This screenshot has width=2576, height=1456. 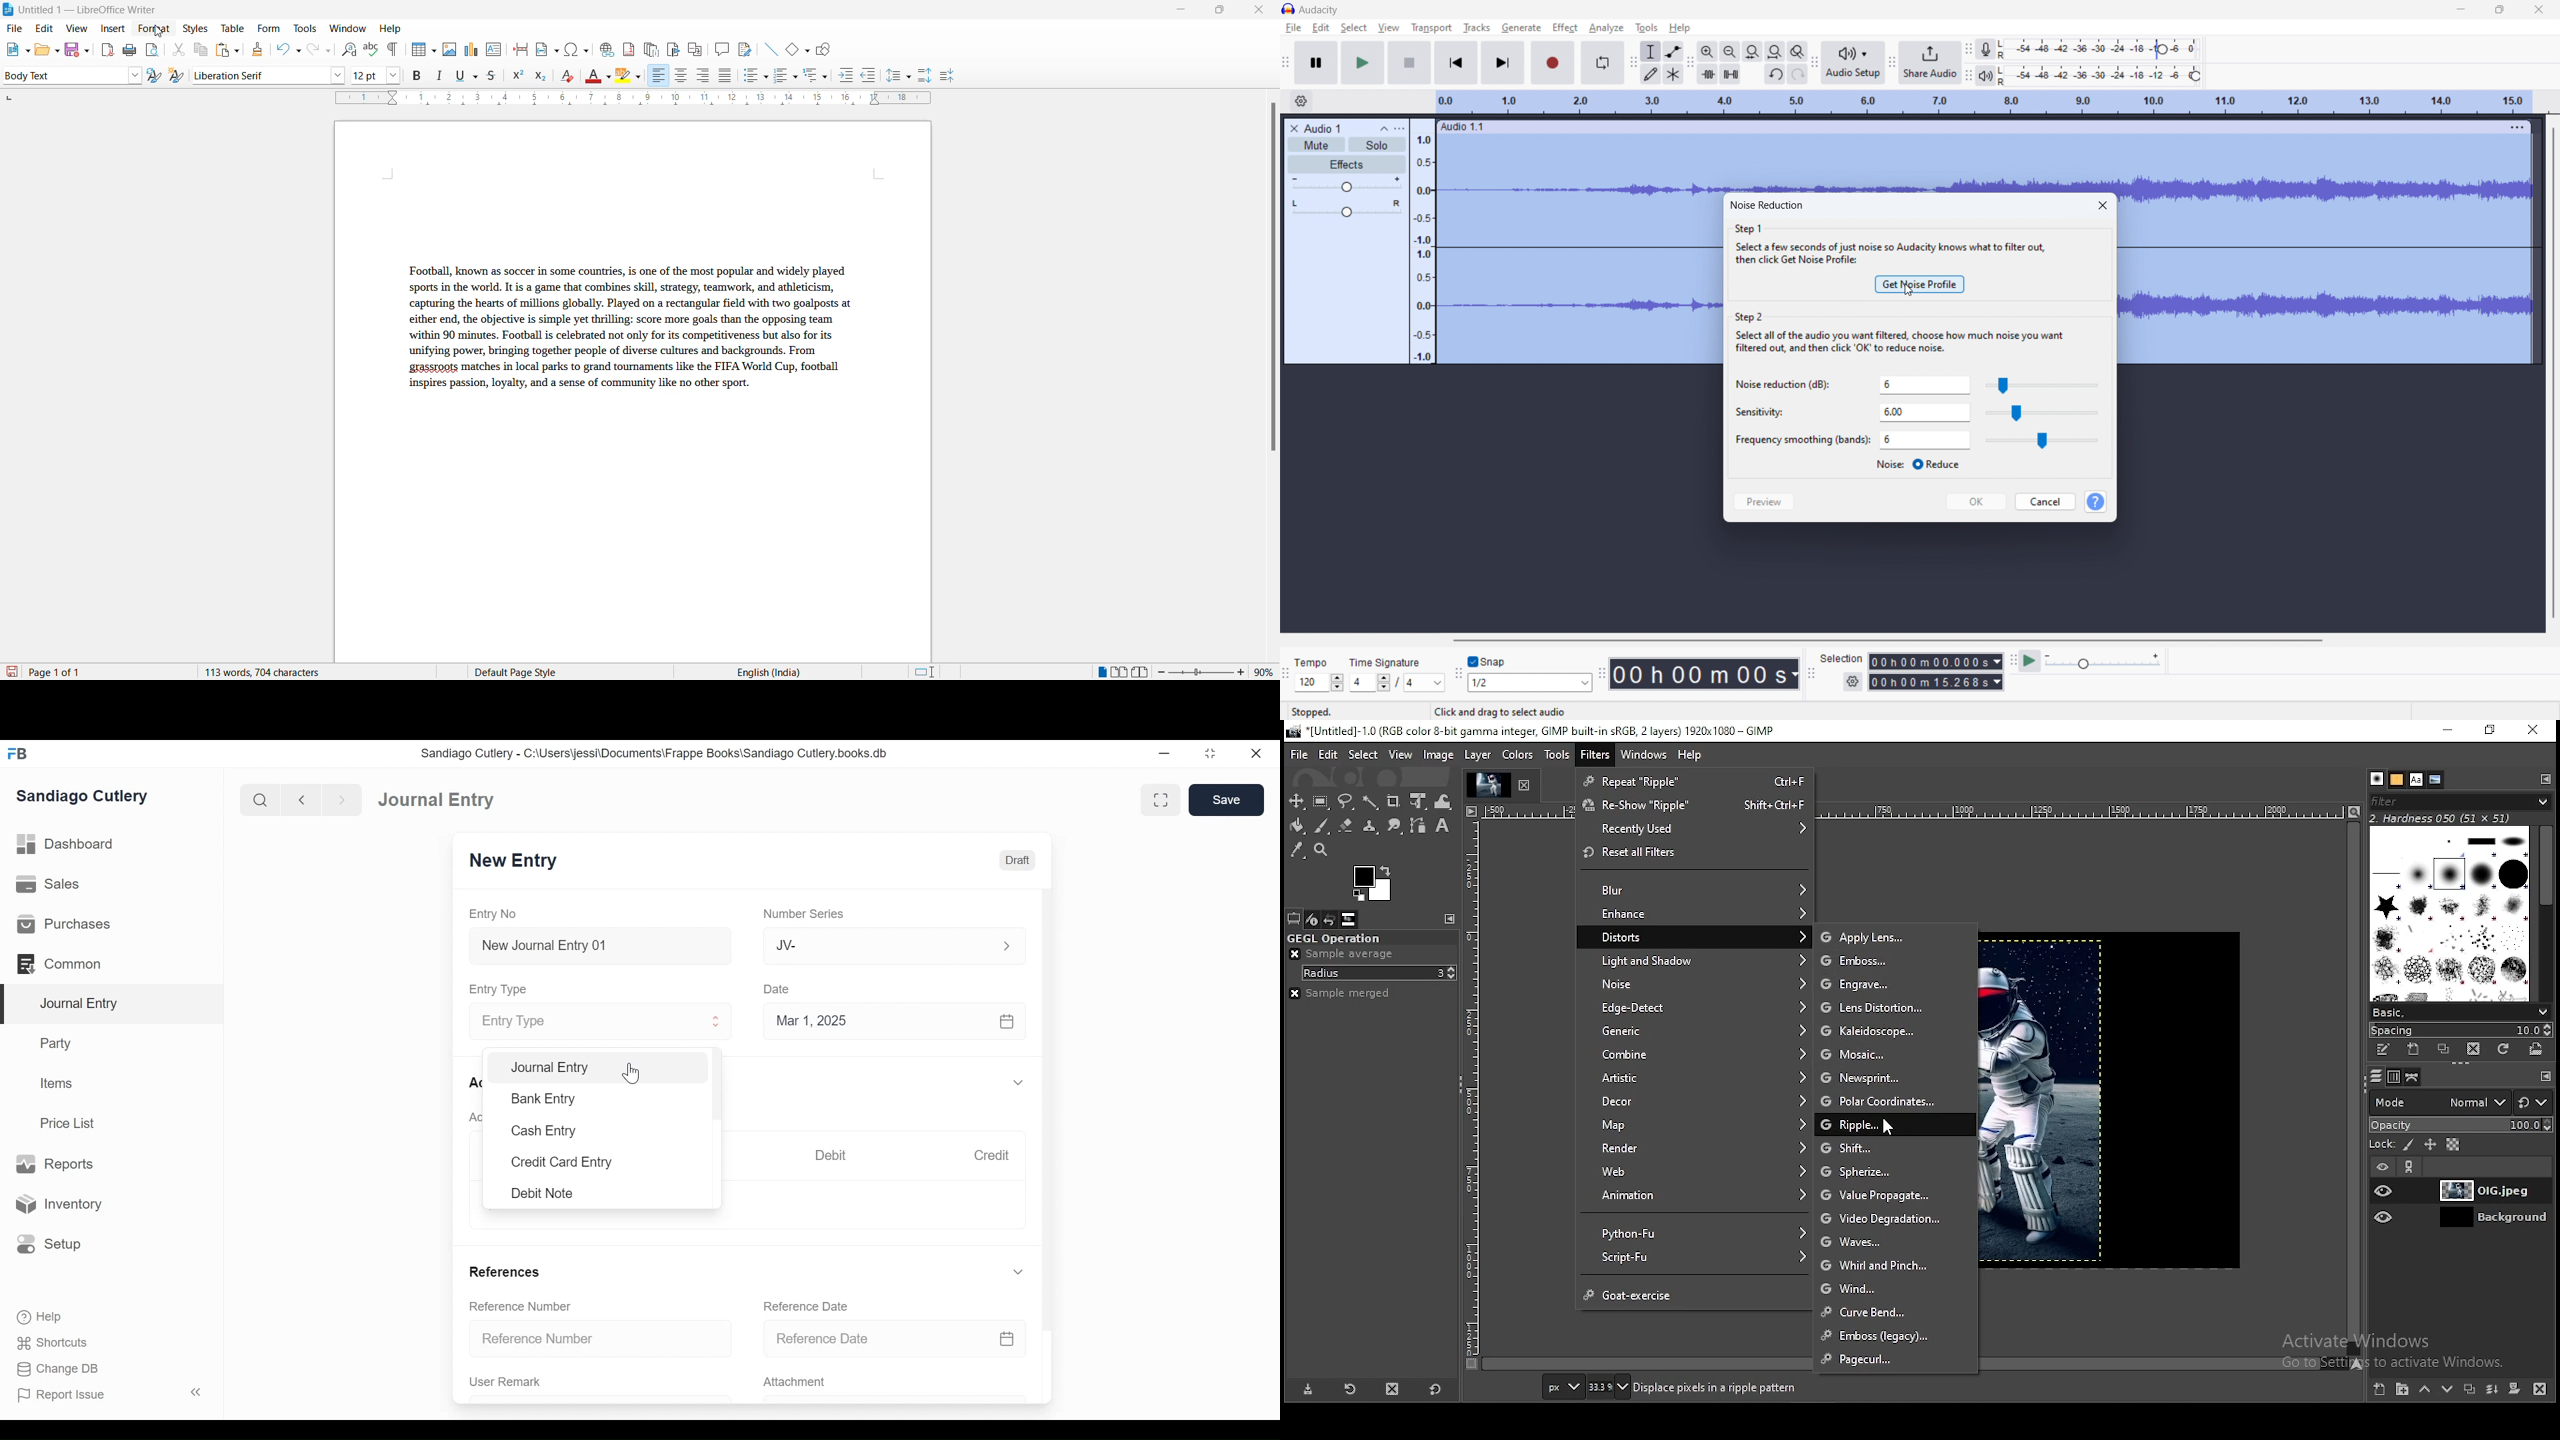 I want to click on cut, so click(x=178, y=49).